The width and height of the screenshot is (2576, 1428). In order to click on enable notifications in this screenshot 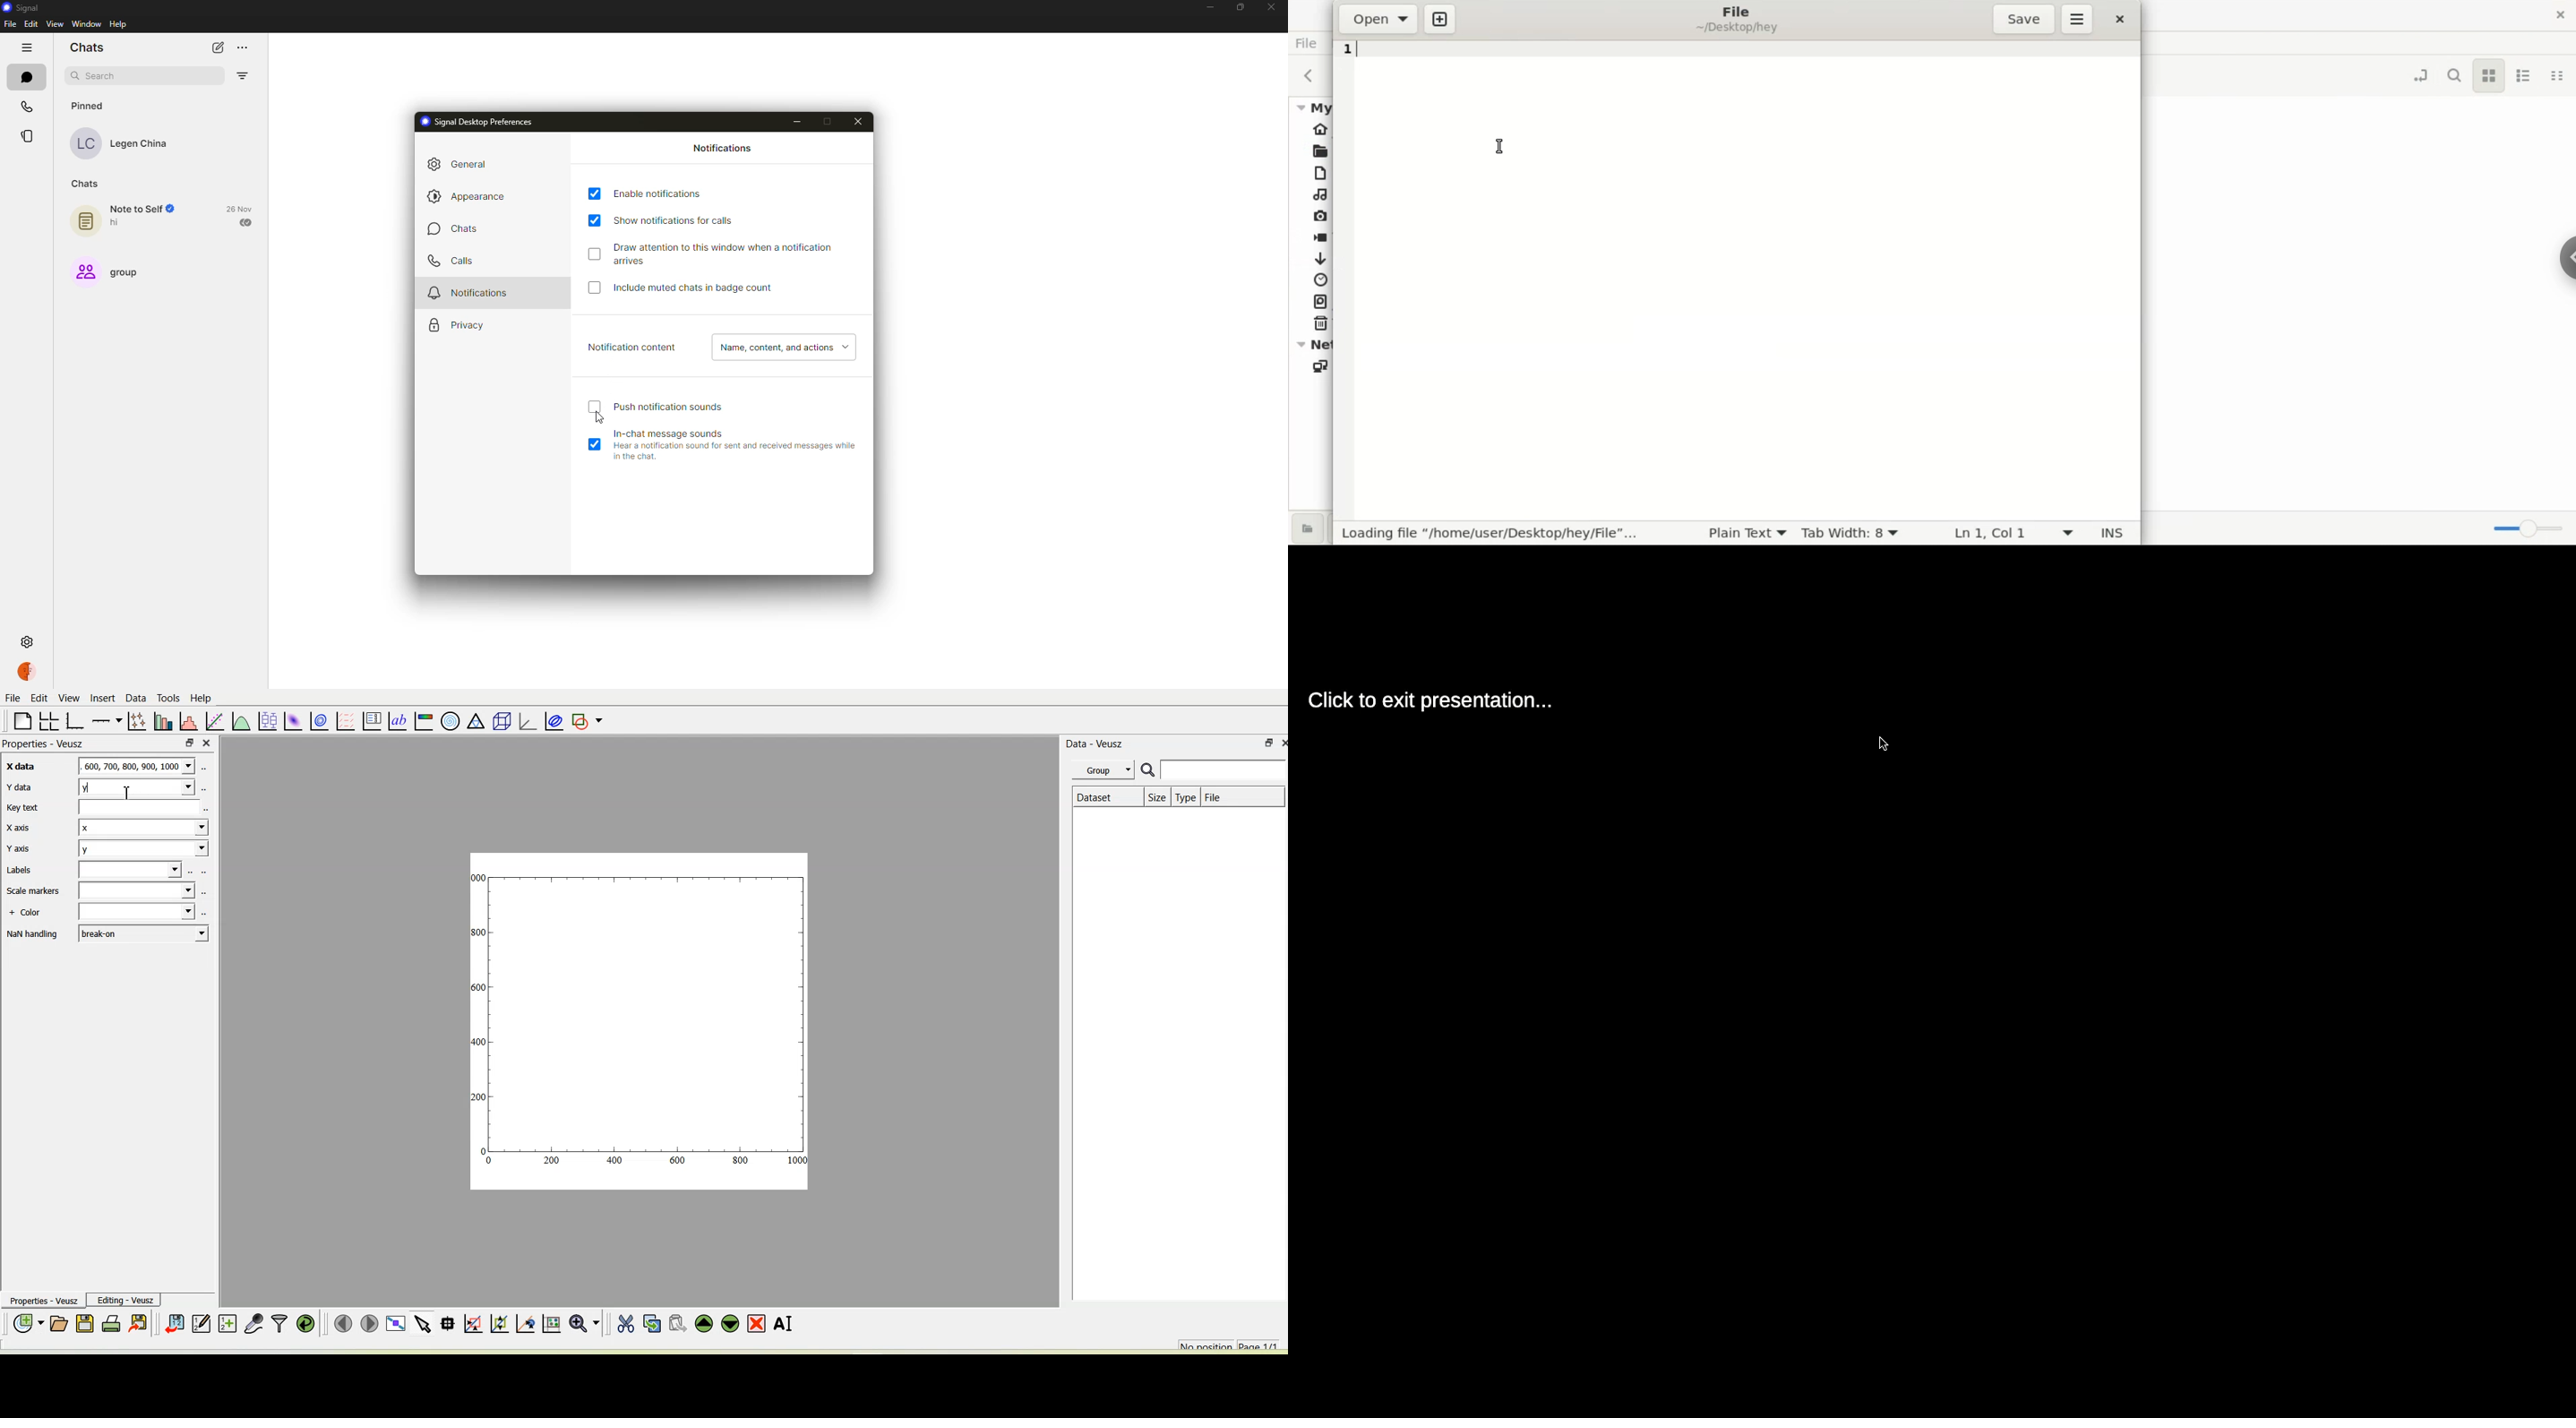, I will do `click(657, 195)`.